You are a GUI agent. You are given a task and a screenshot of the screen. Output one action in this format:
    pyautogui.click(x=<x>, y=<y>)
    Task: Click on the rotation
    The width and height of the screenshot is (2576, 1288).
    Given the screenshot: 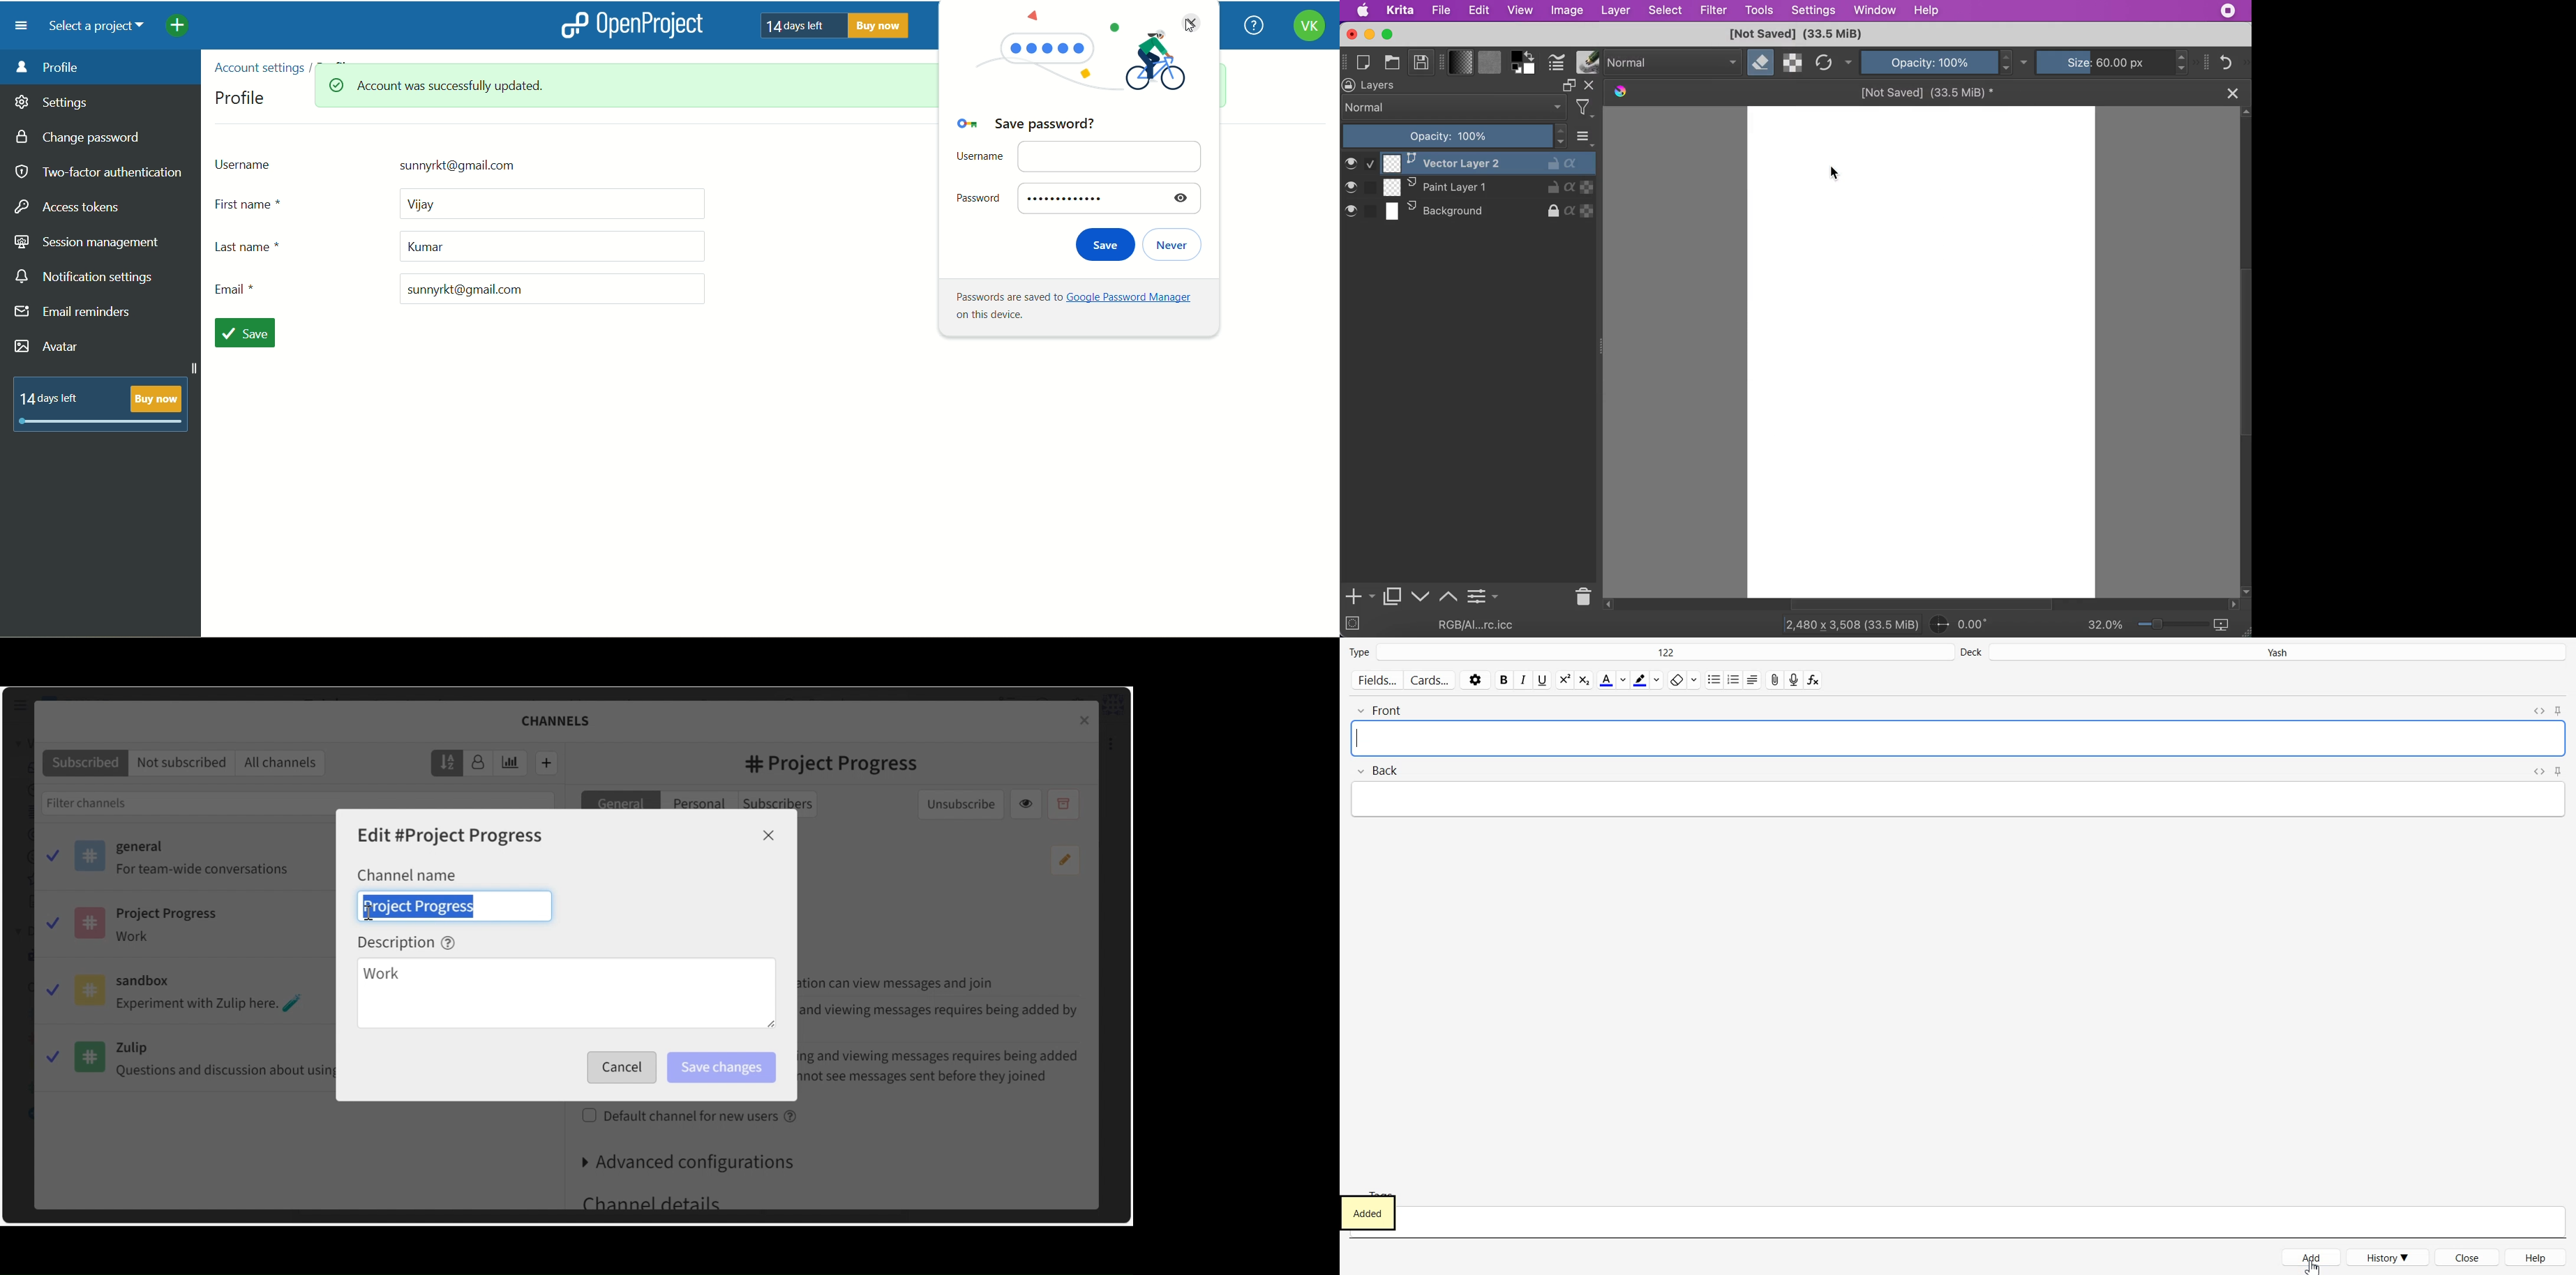 What is the action you would take?
    pyautogui.click(x=1964, y=625)
    